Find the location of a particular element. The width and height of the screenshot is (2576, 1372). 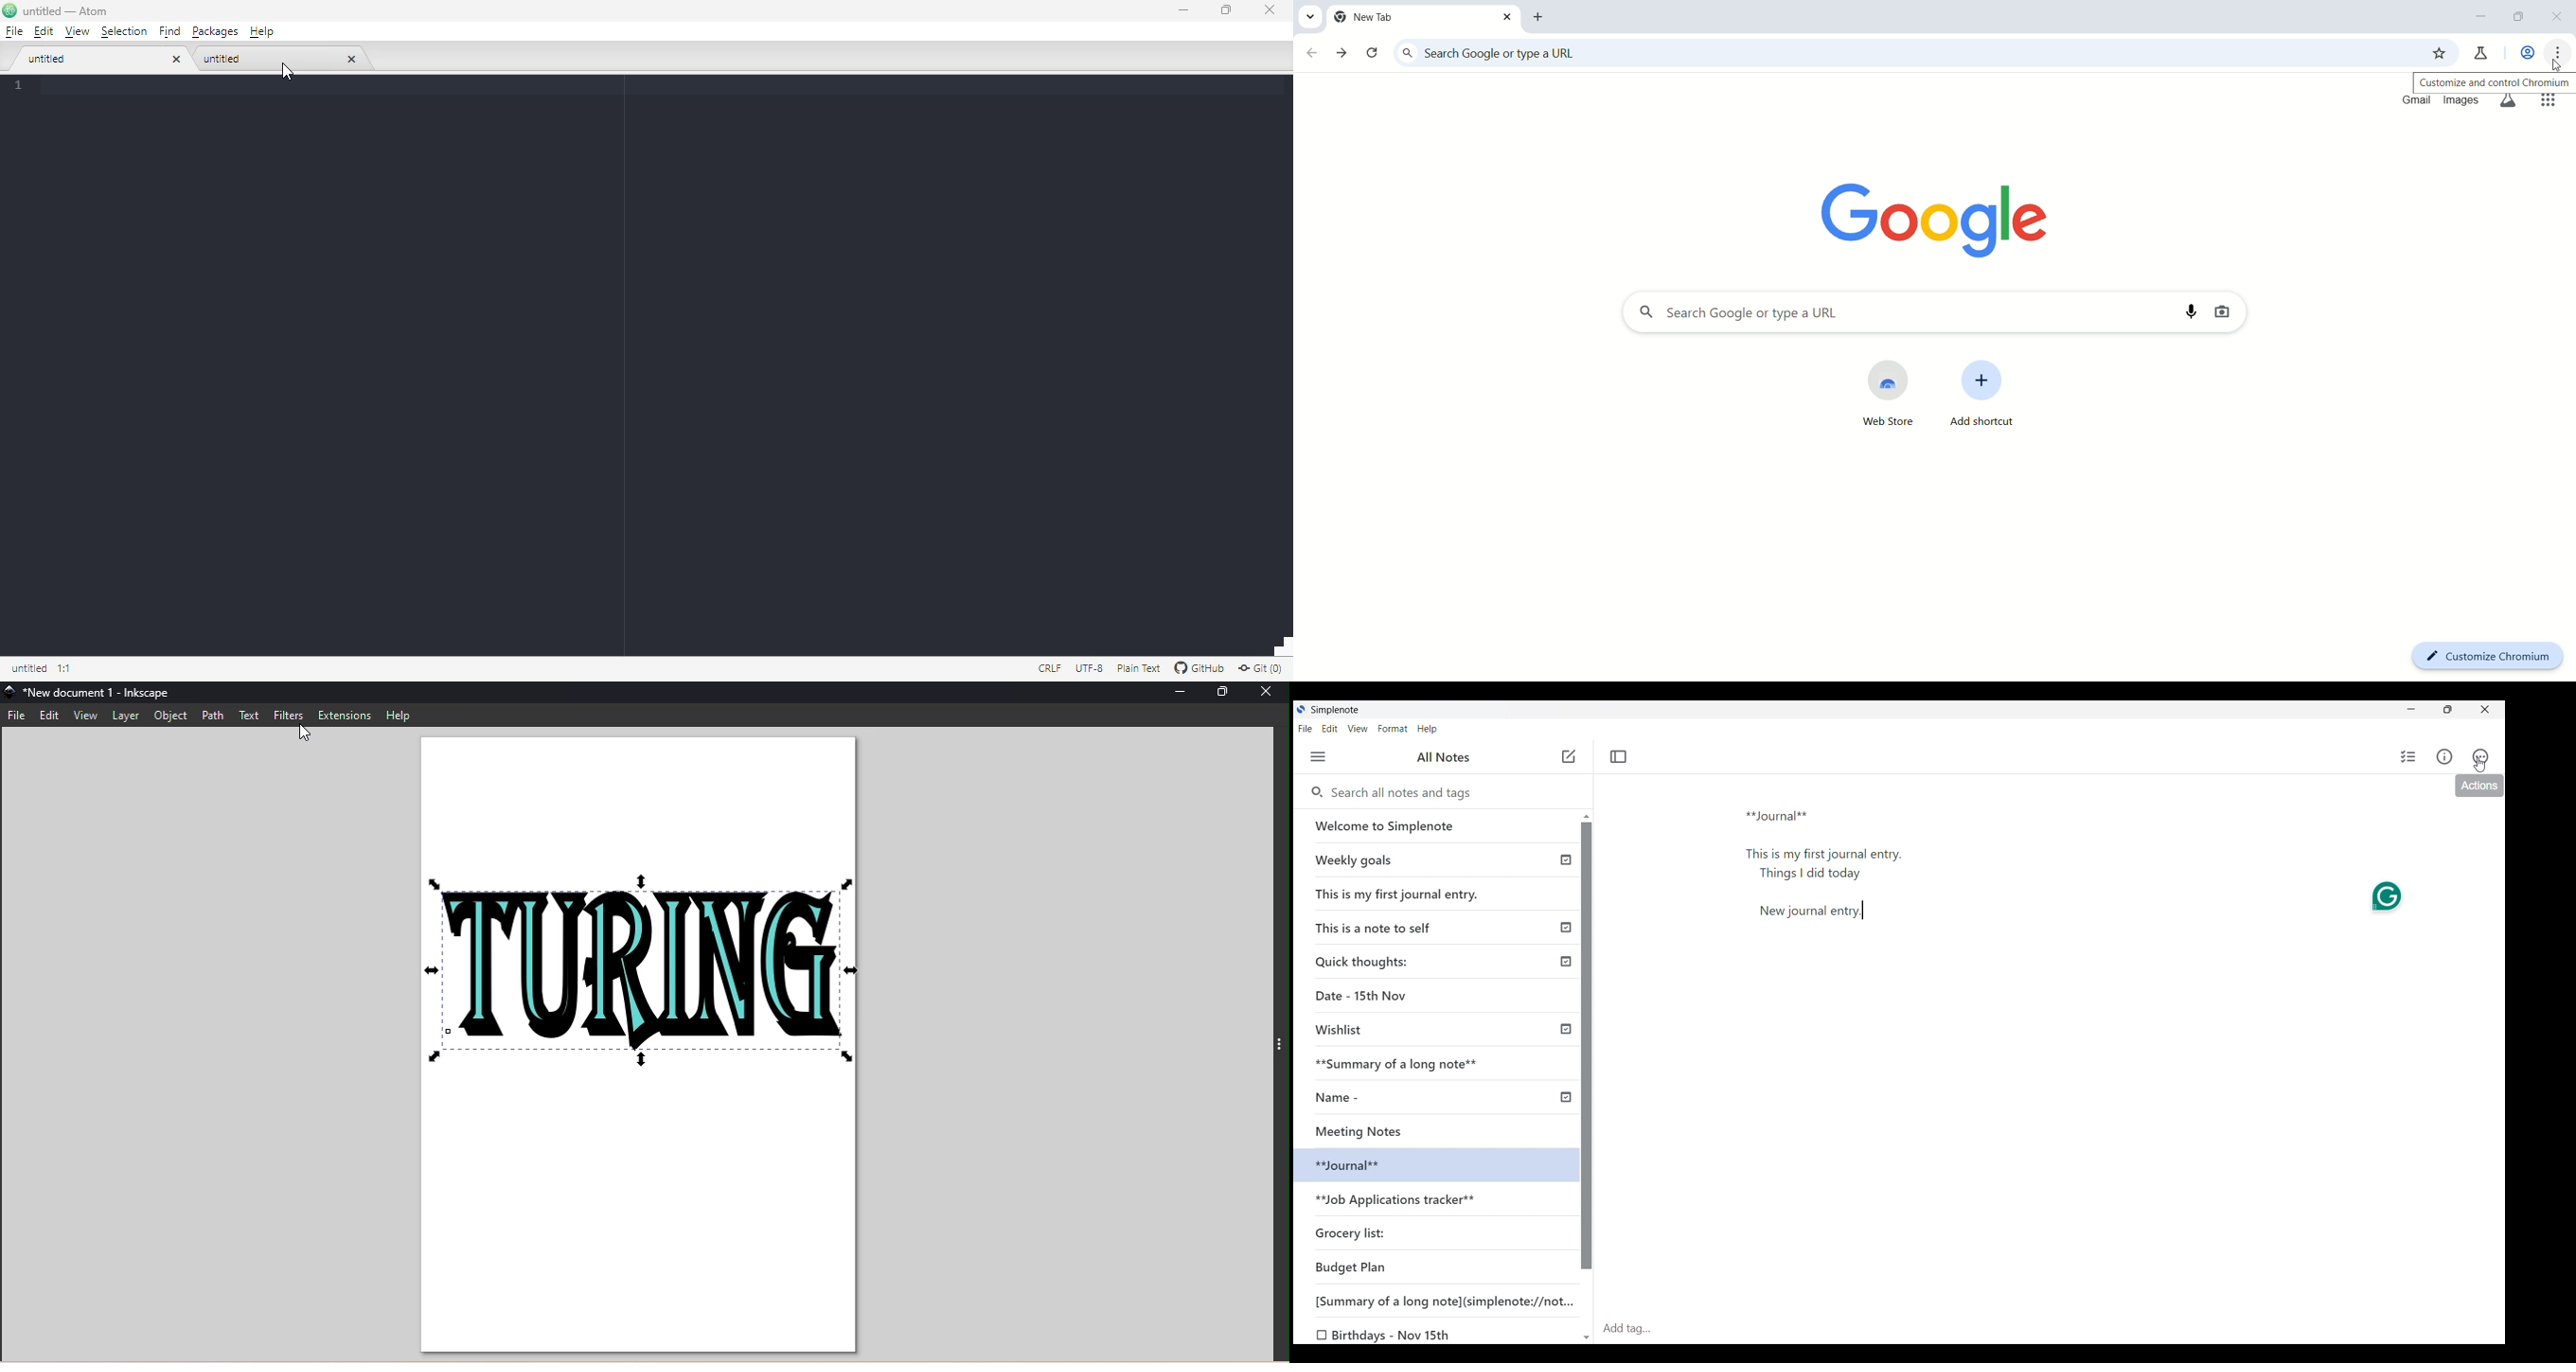

Grocery list: is located at coordinates (1353, 1232).